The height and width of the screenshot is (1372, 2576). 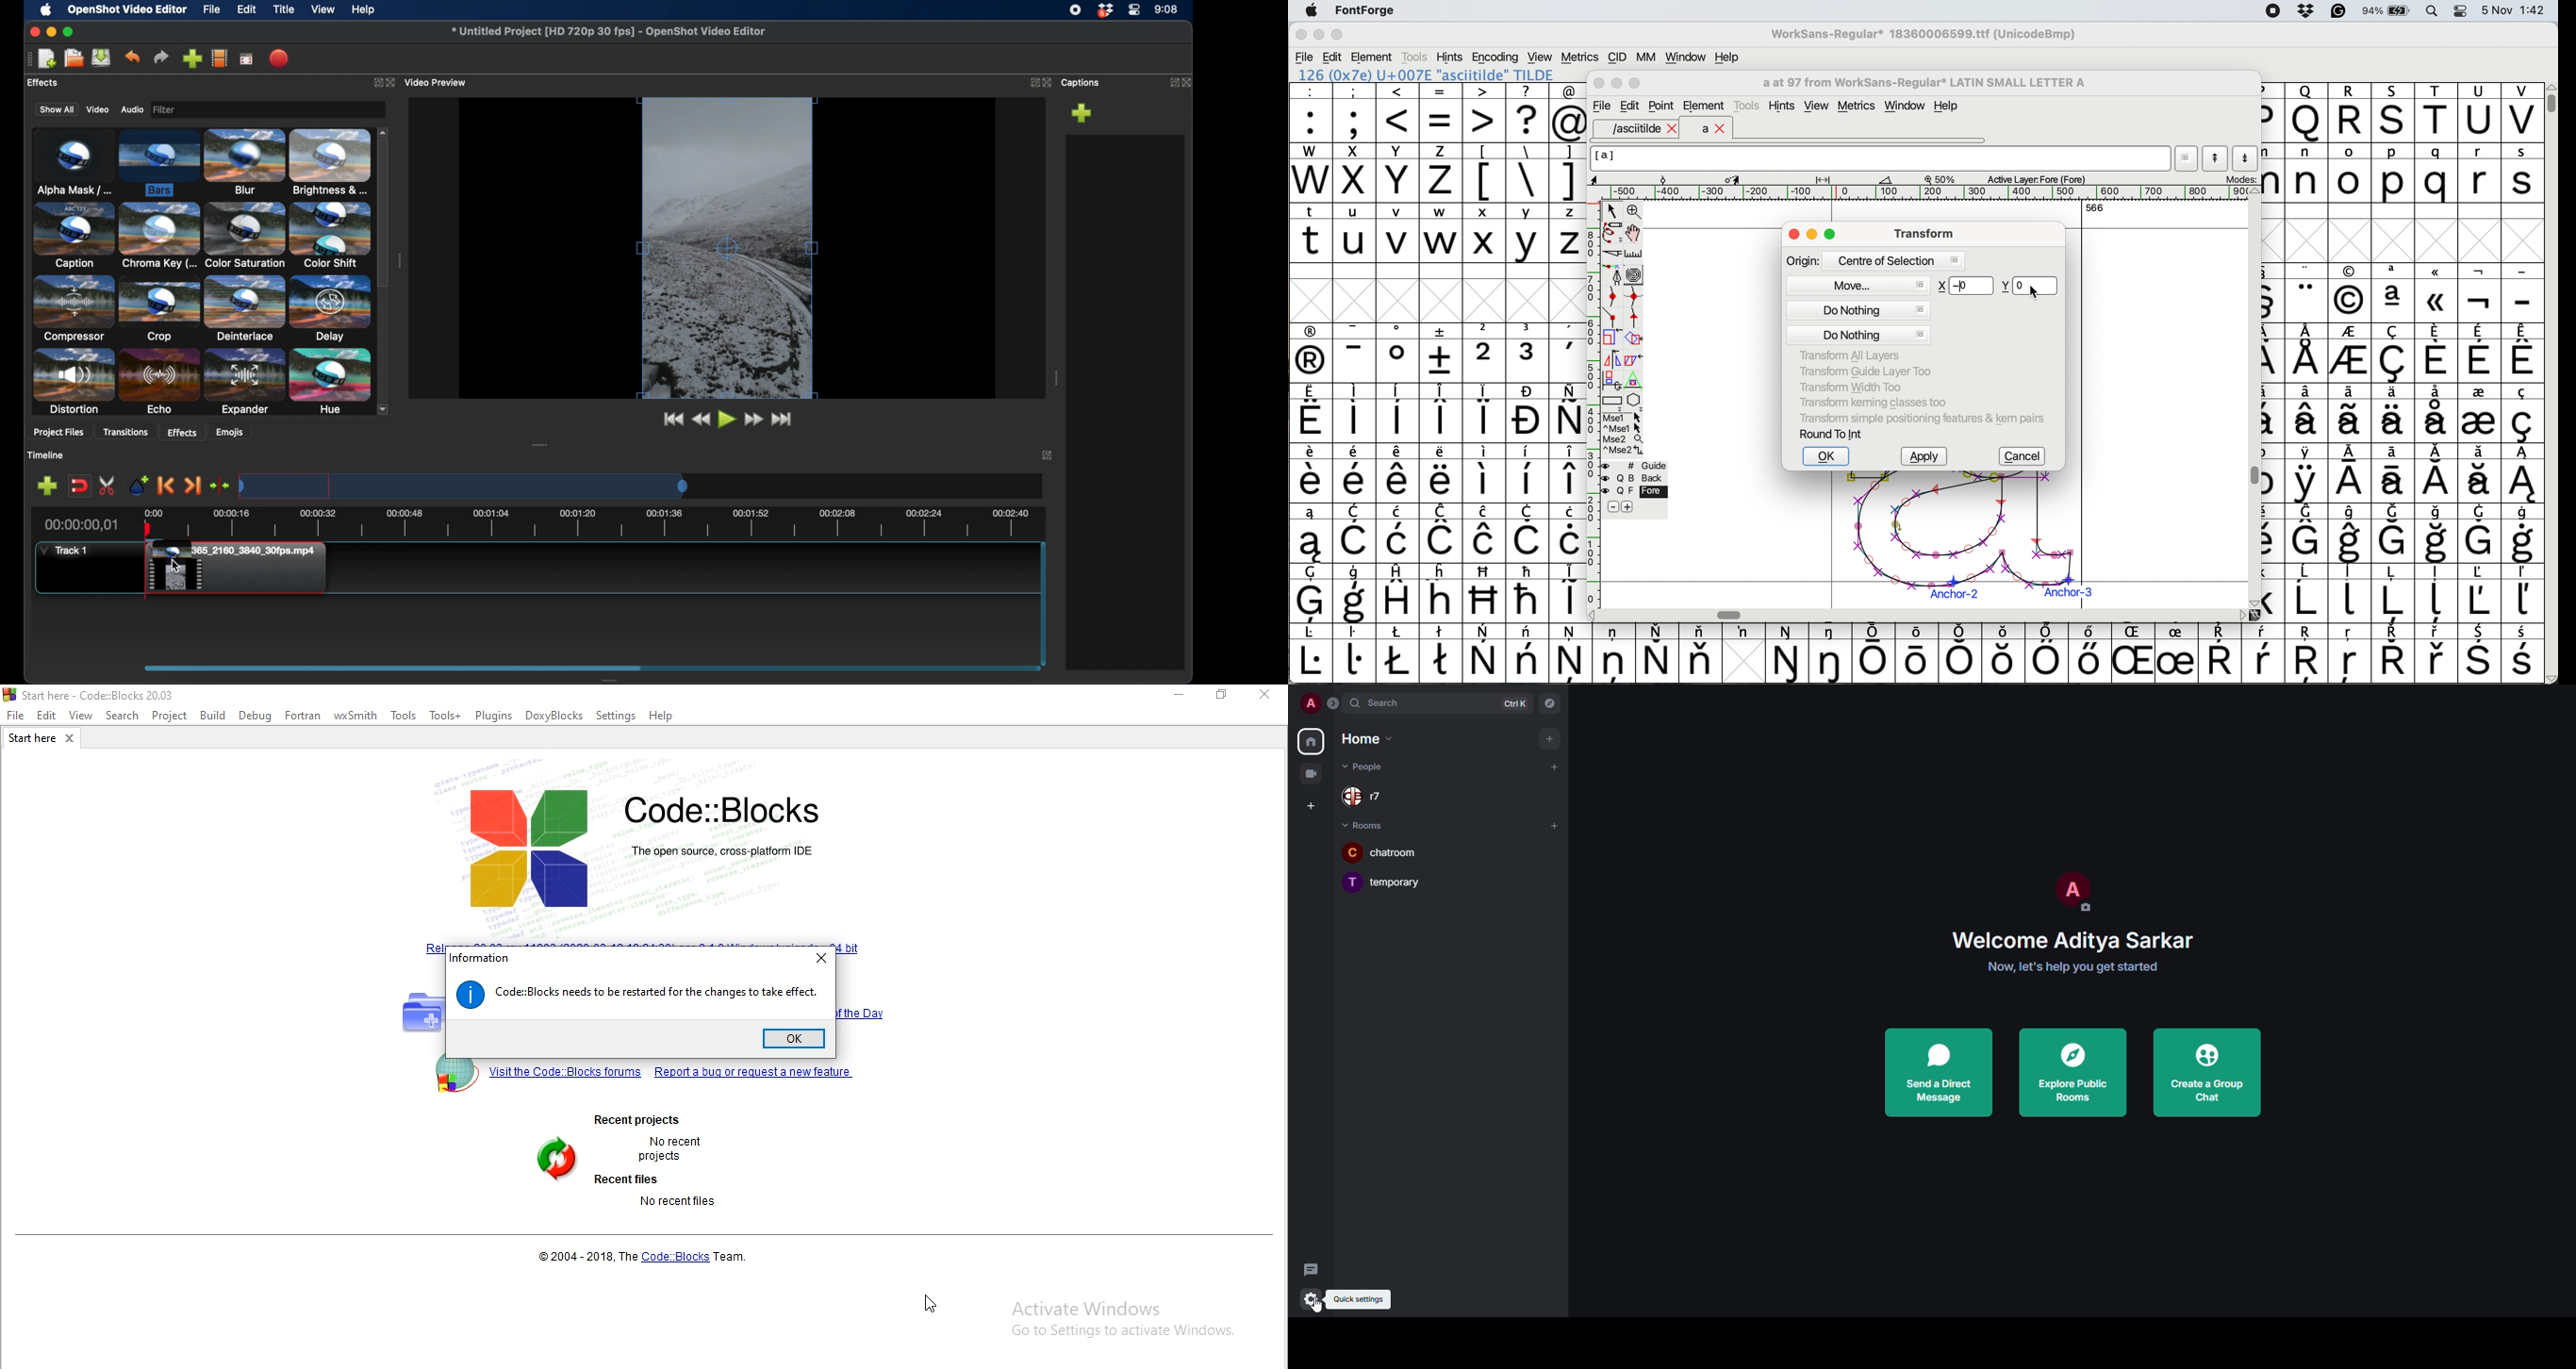 What do you see at coordinates (1527, 112) in the screenshot?
I see `?` at bounding box center [1527, 112].